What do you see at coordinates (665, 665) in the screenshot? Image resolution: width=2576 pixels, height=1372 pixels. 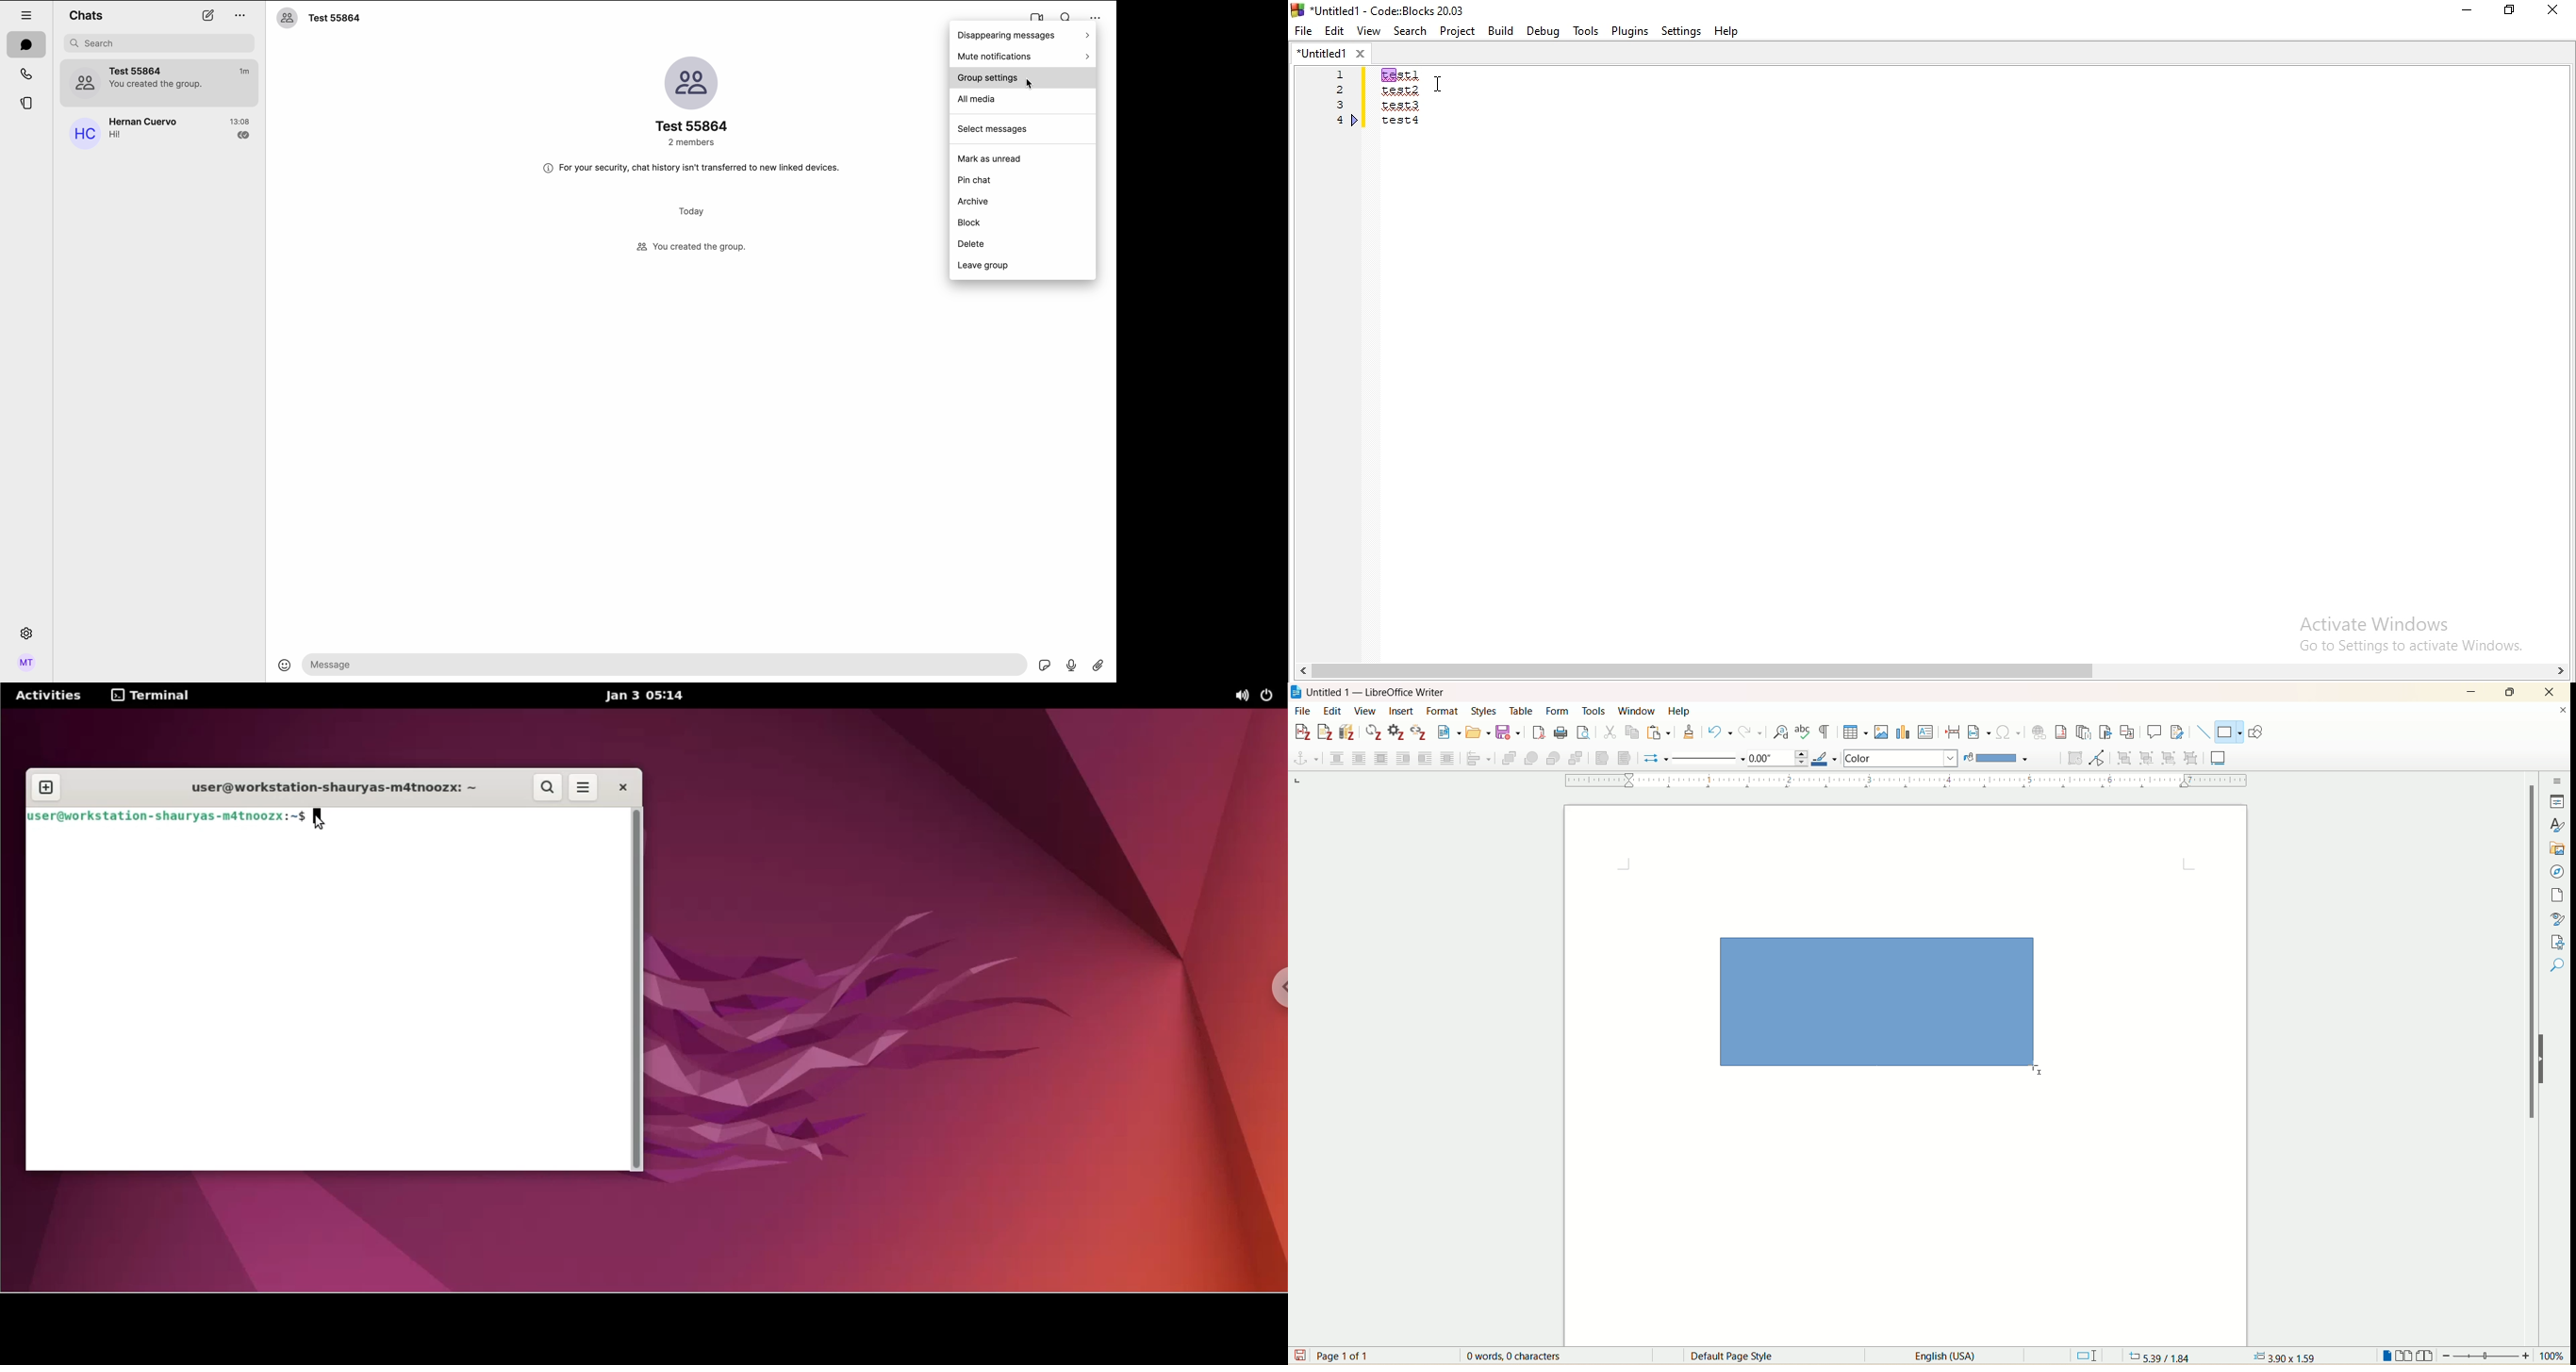 I see `space to write` at bounding box center [665, 665].